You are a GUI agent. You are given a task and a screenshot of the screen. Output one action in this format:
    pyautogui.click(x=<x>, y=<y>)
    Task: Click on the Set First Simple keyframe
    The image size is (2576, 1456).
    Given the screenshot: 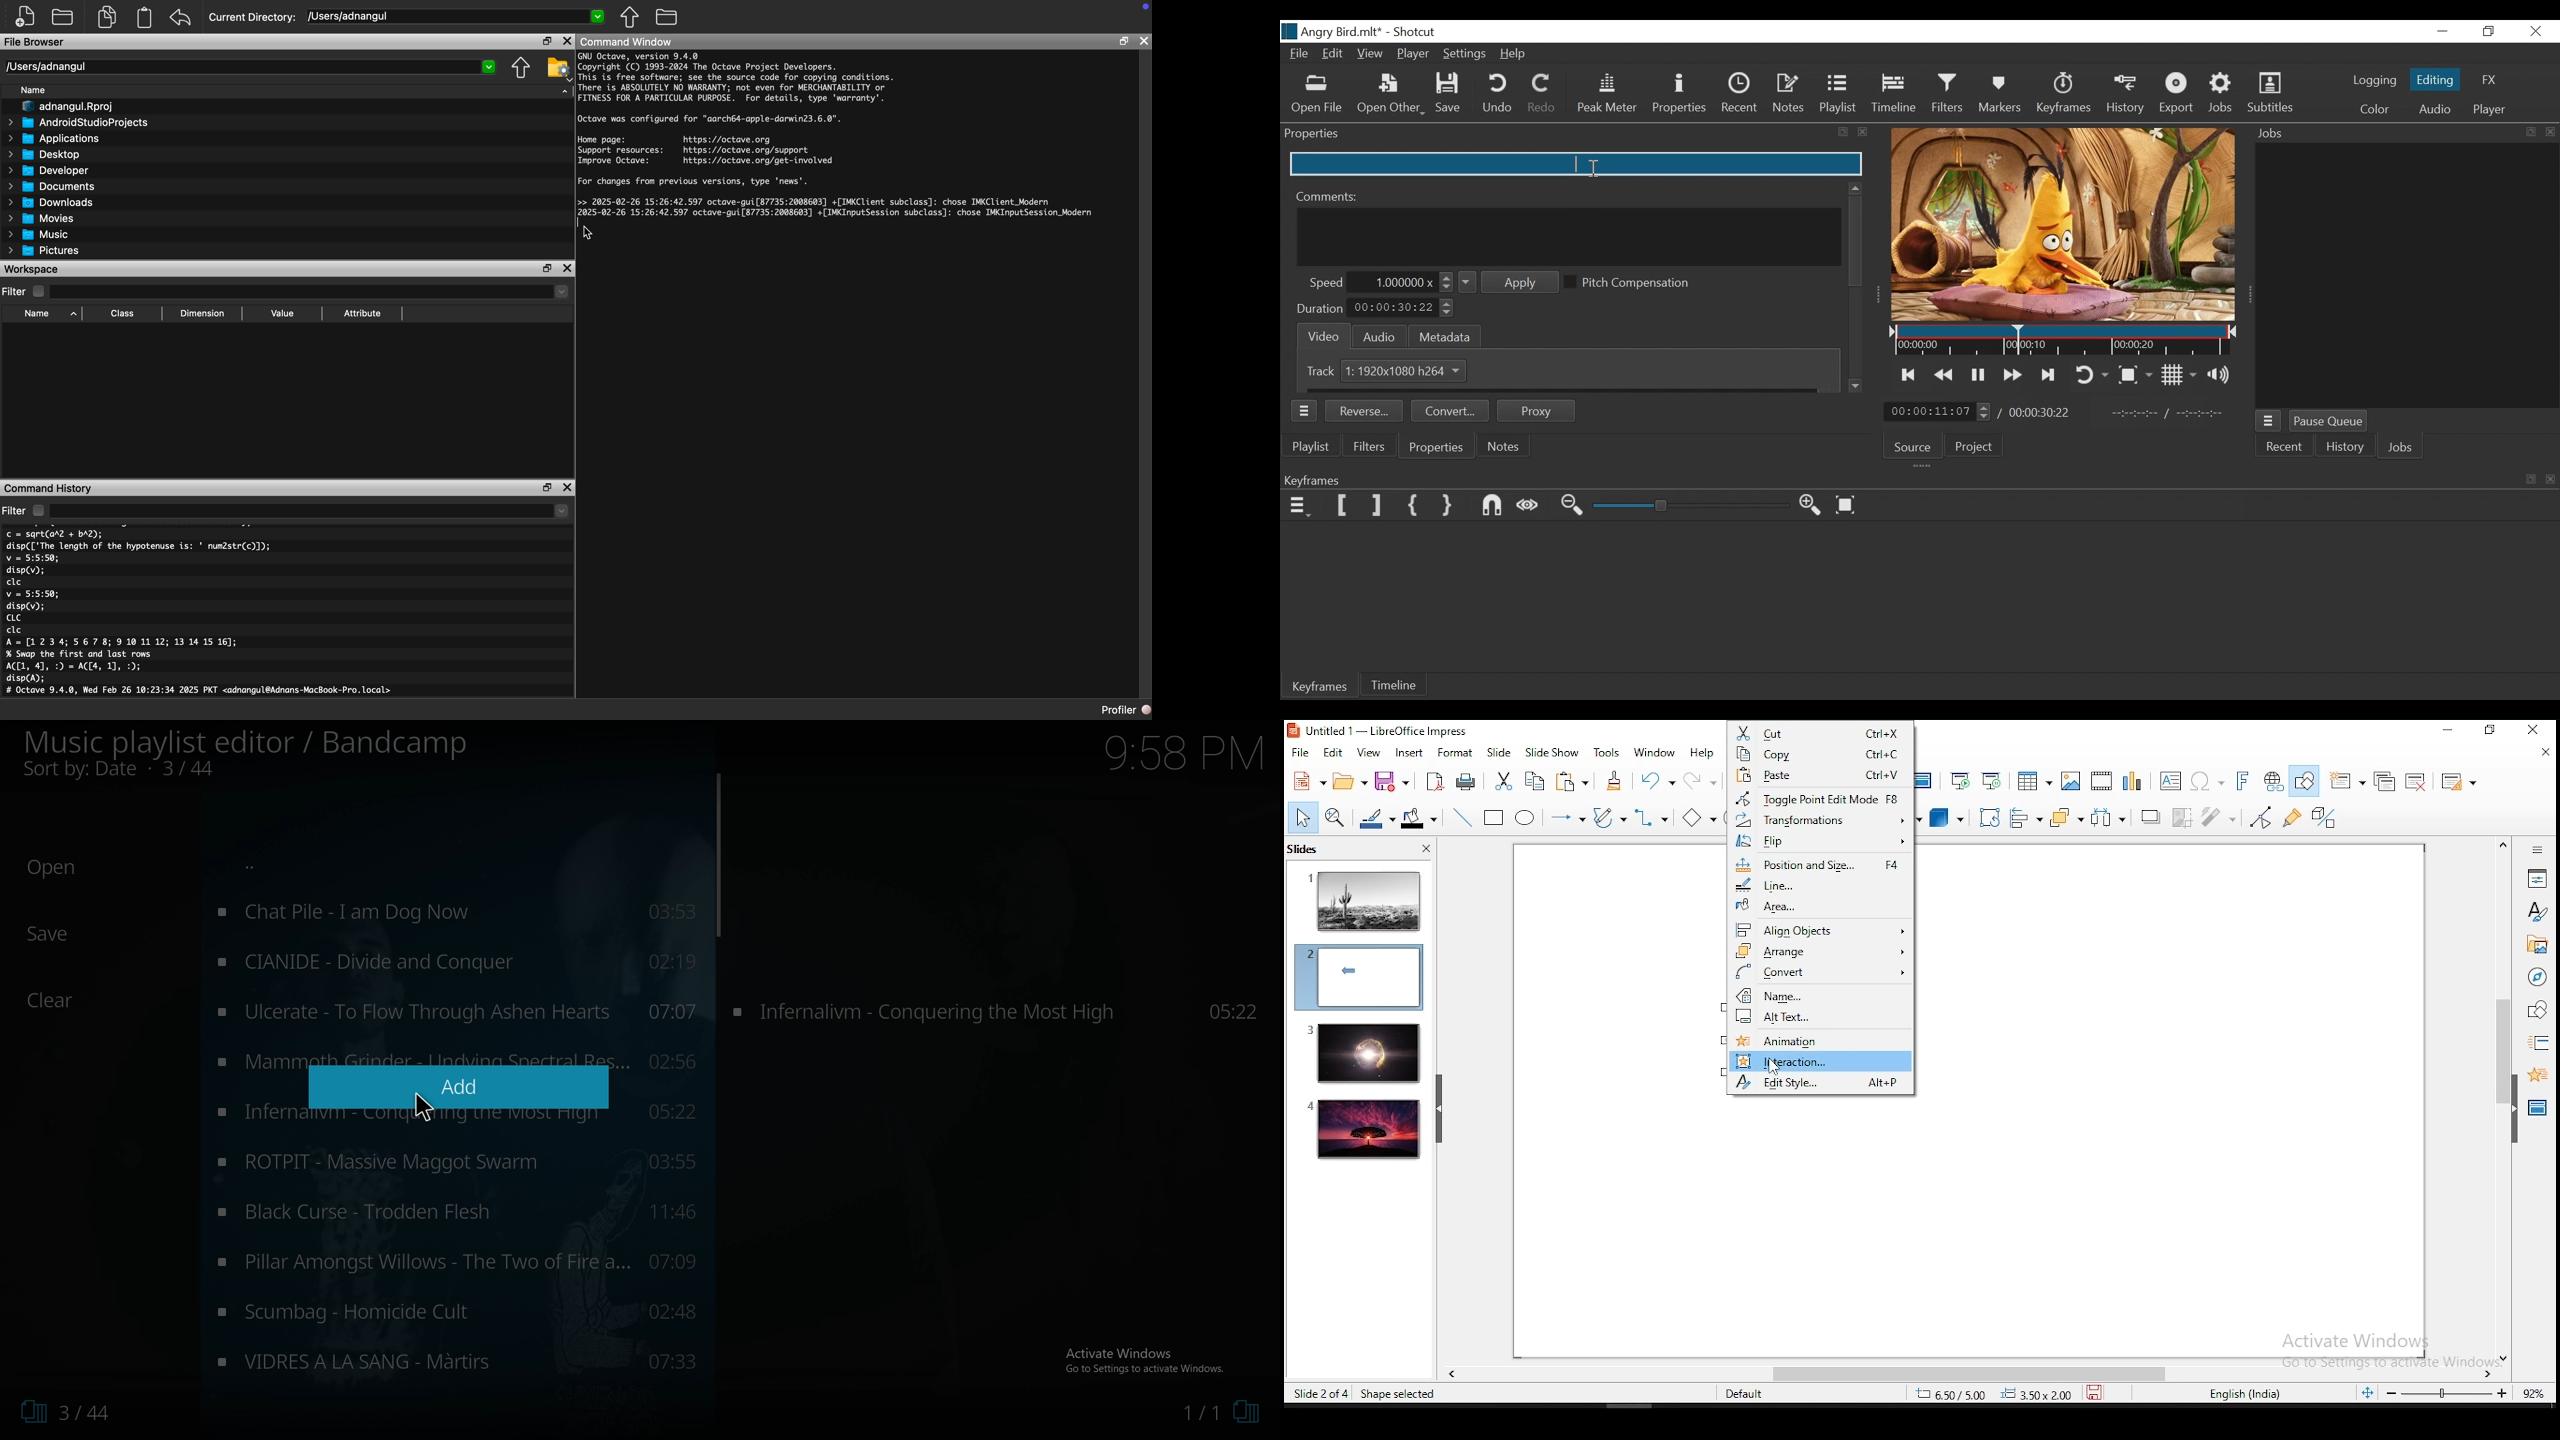 What is the action you would take?
    pyautogui.click(x=1417, y=507)
    